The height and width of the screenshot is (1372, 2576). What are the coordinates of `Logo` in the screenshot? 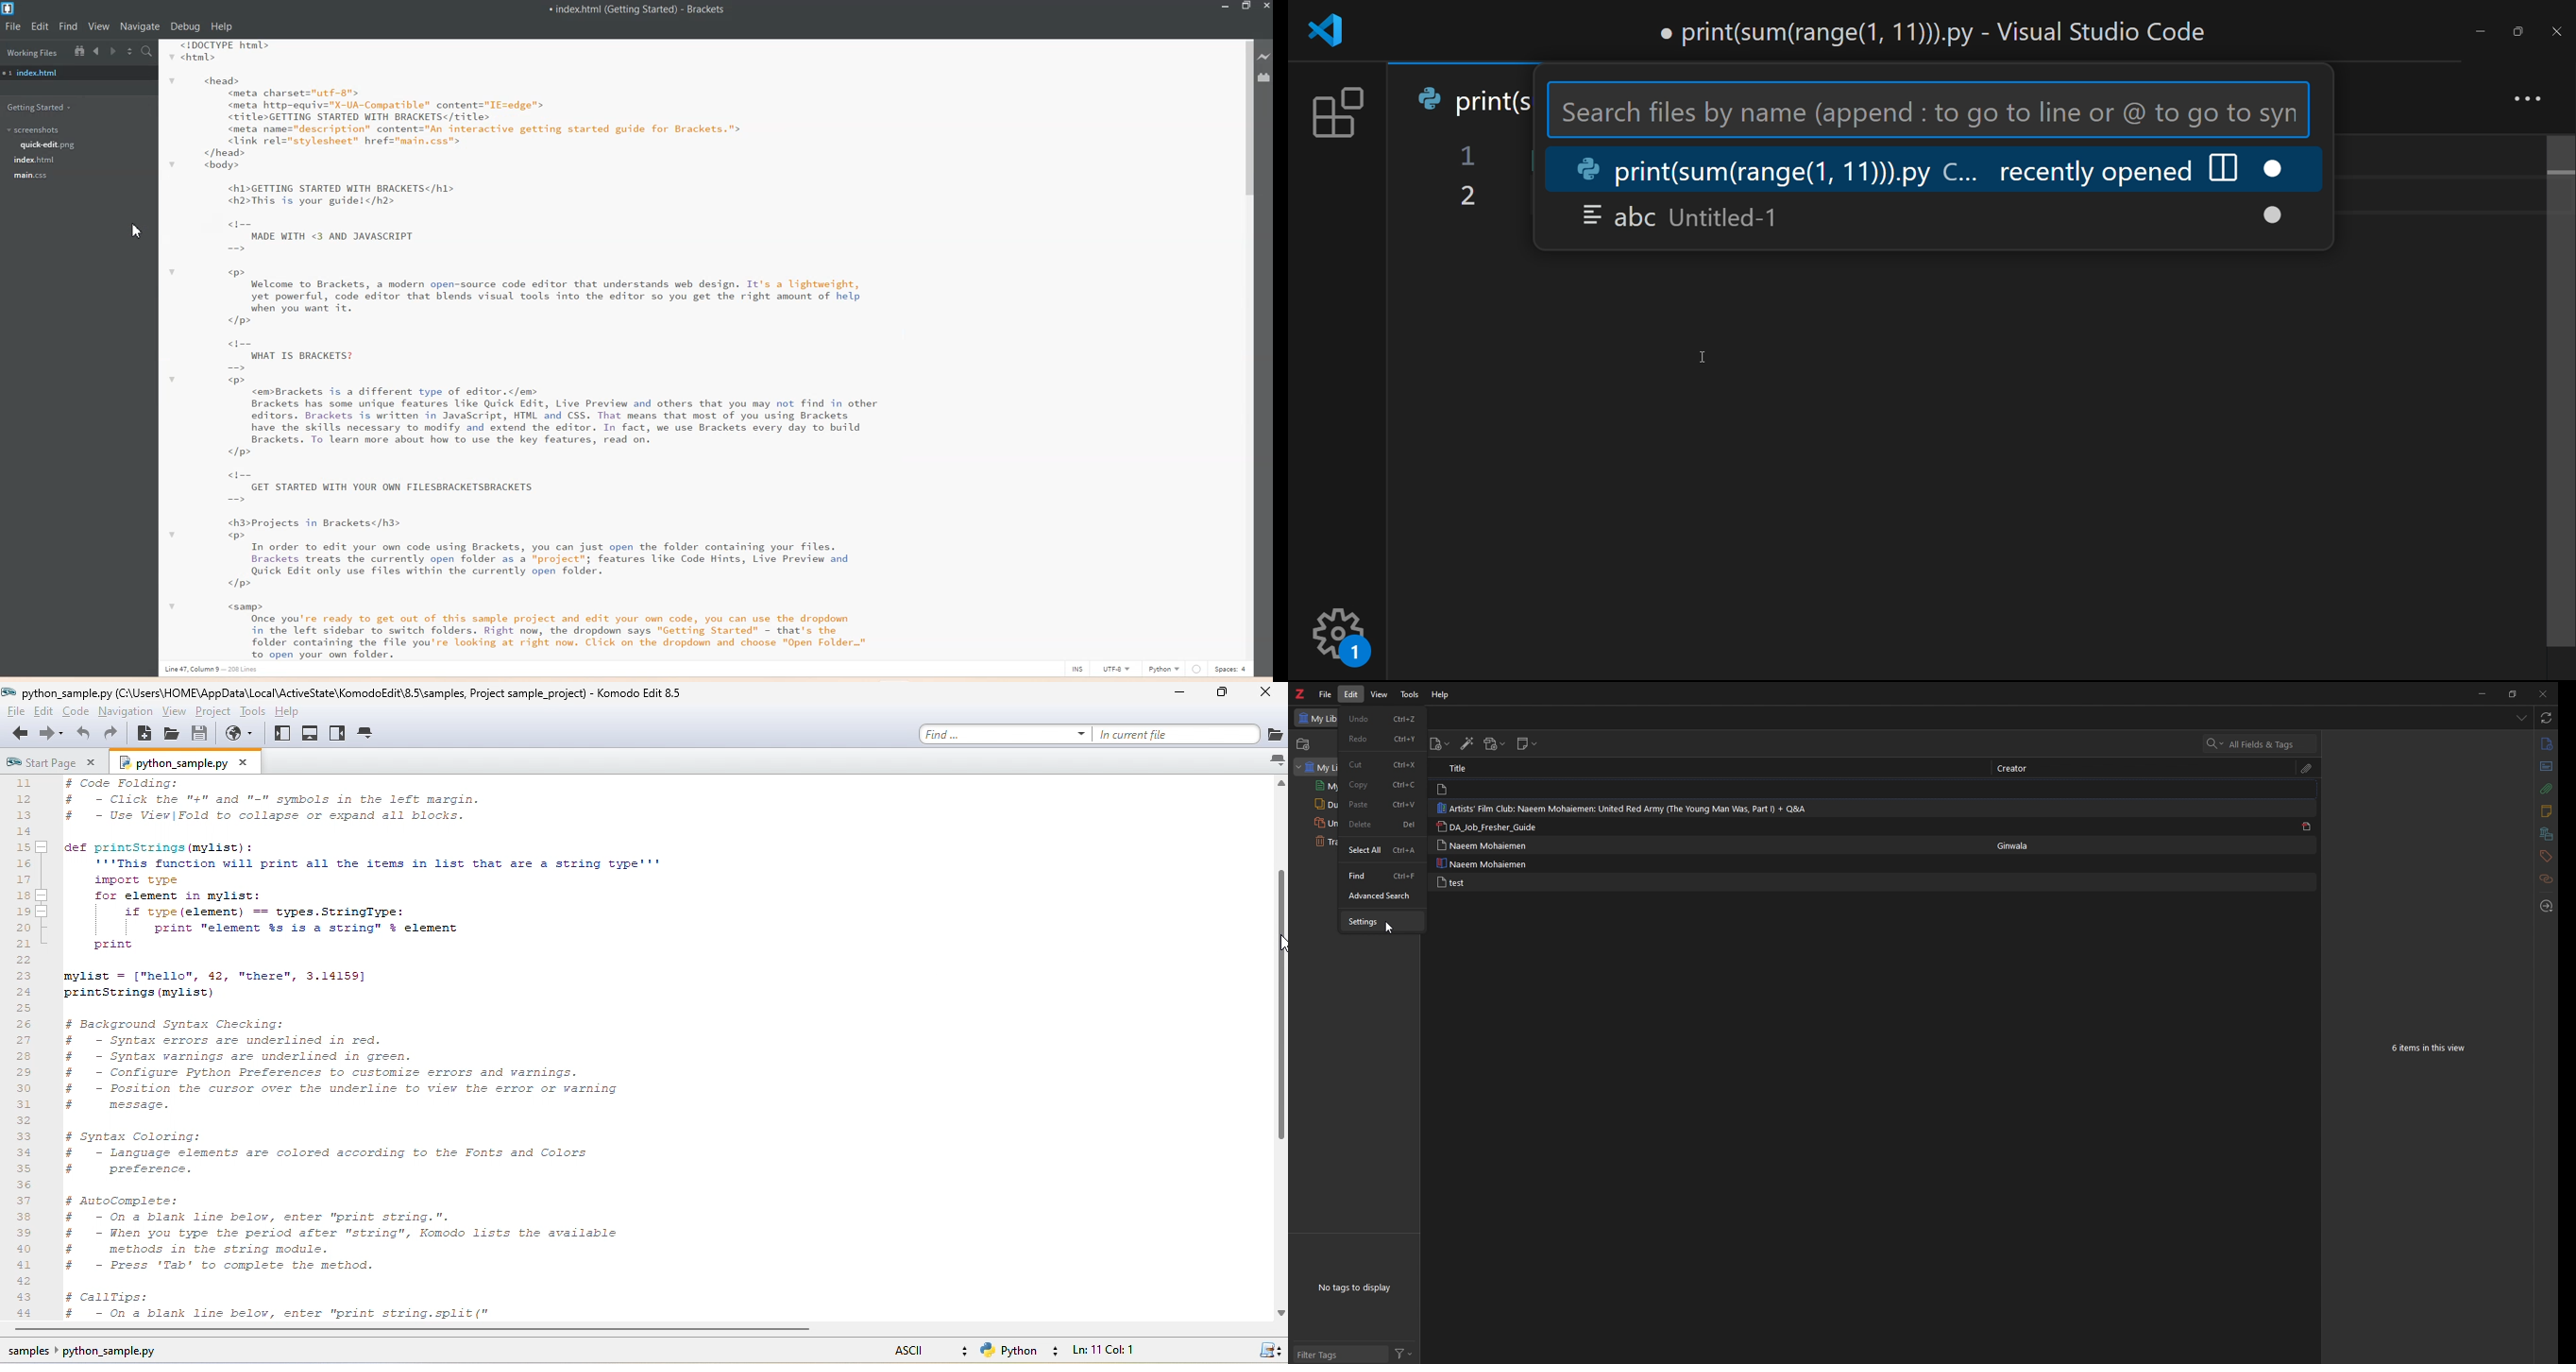 It's located at (9, 9).